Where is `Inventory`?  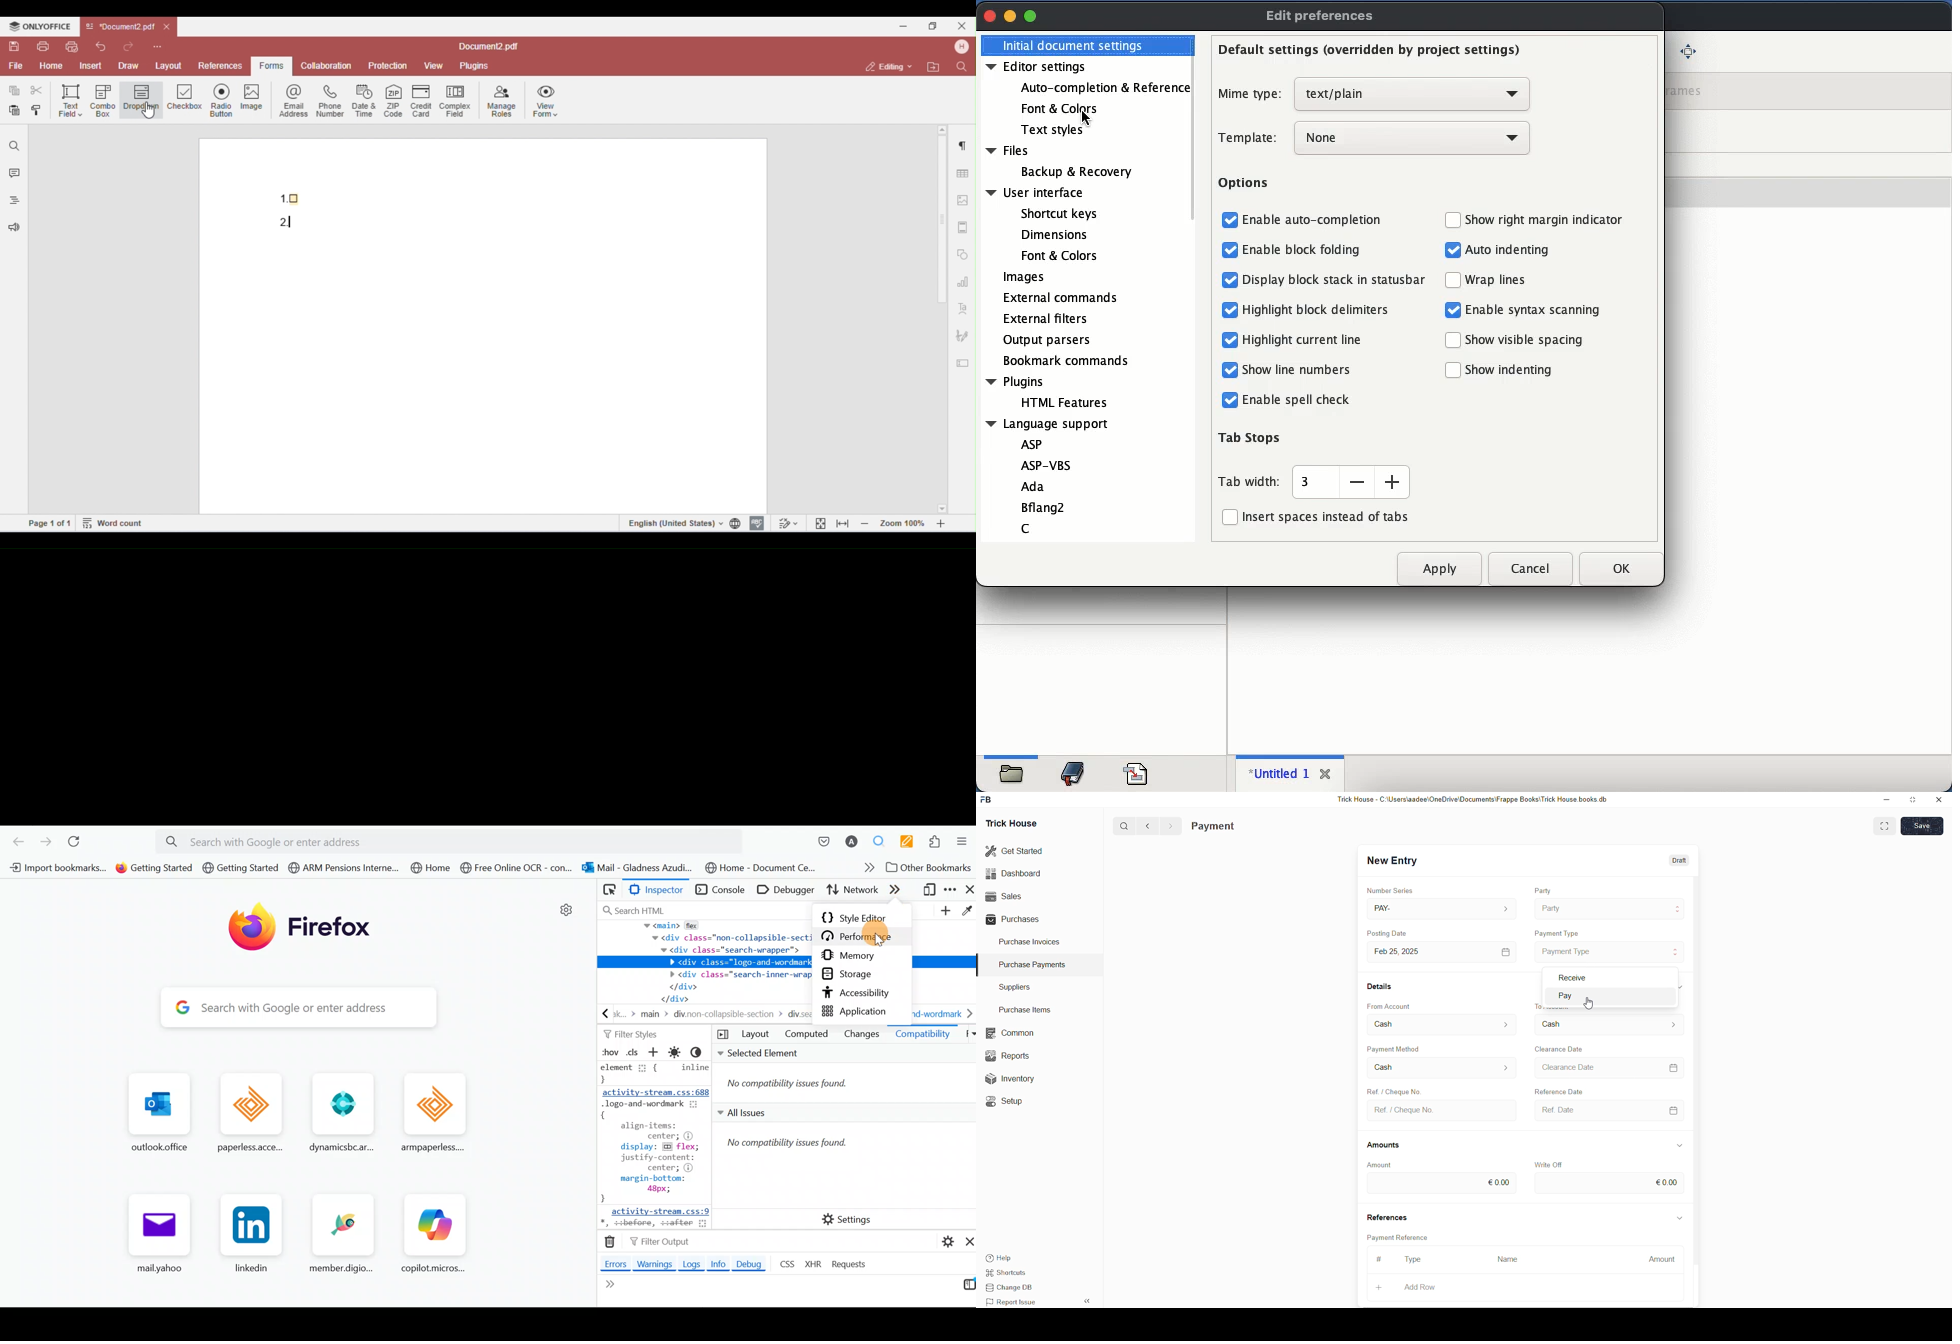
Inventory is located at coordinates (1016, 1081).